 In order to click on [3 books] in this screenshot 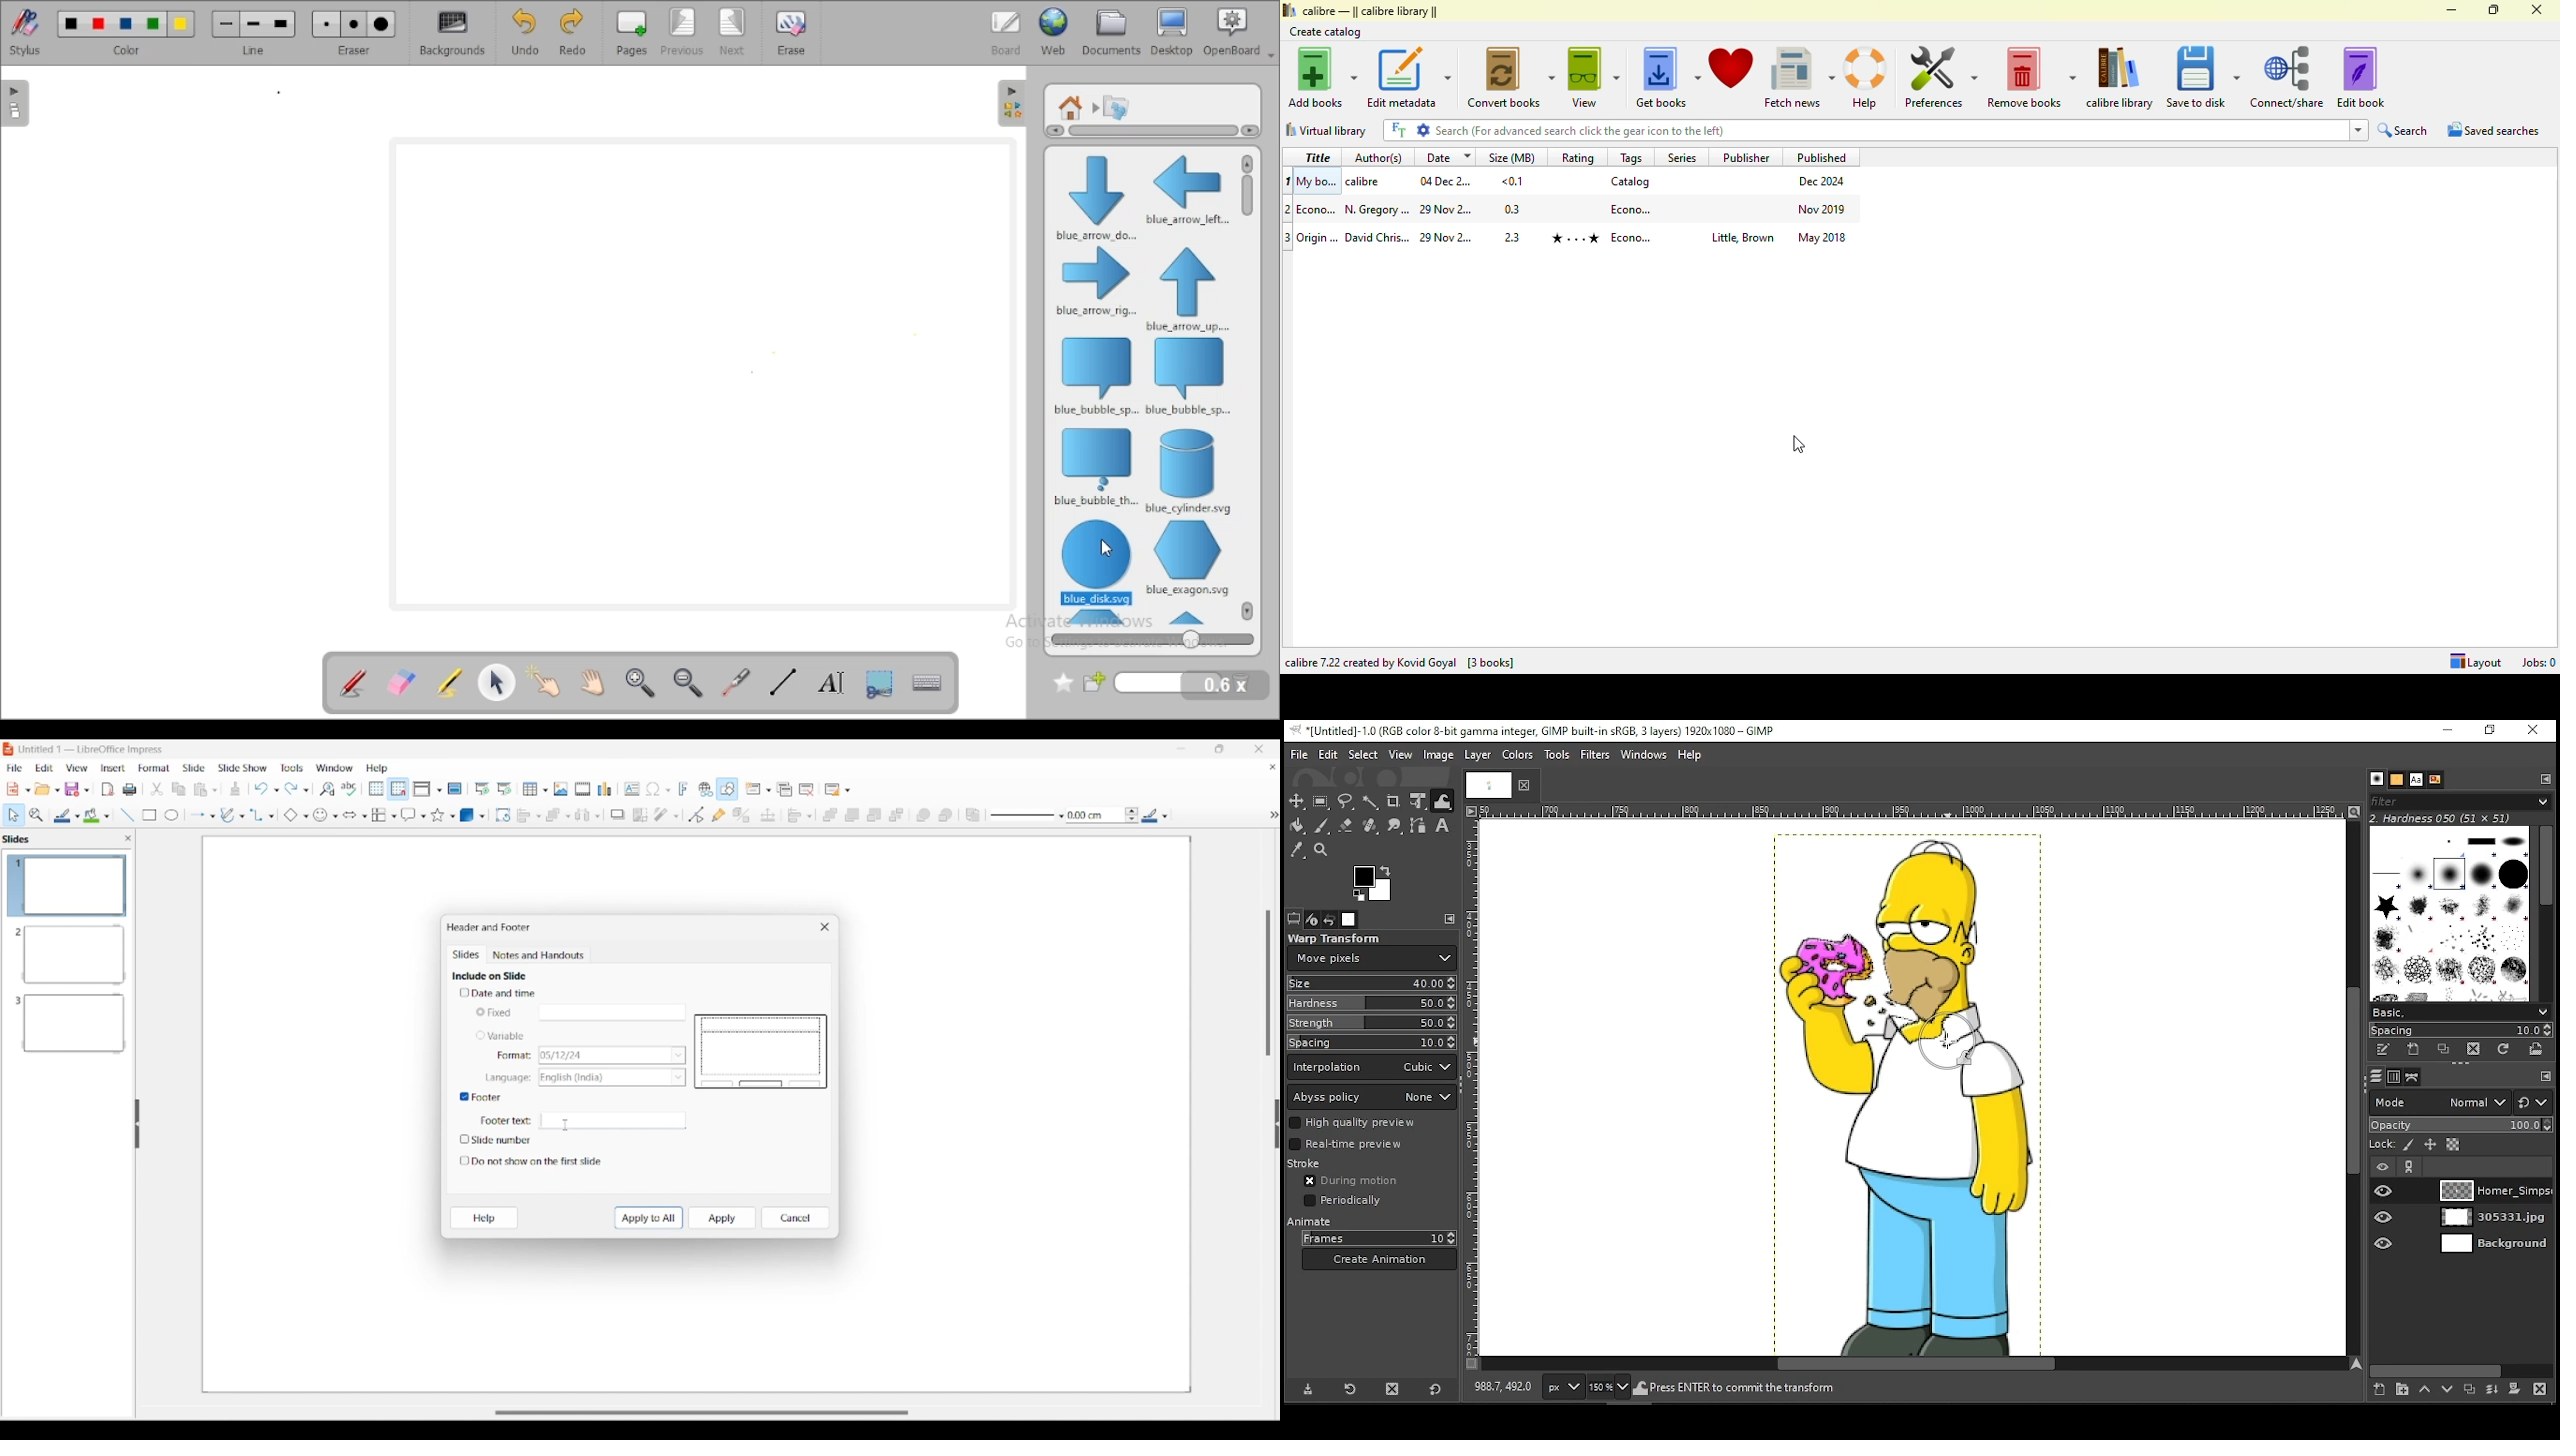, I will do `click(1491, 663)`.